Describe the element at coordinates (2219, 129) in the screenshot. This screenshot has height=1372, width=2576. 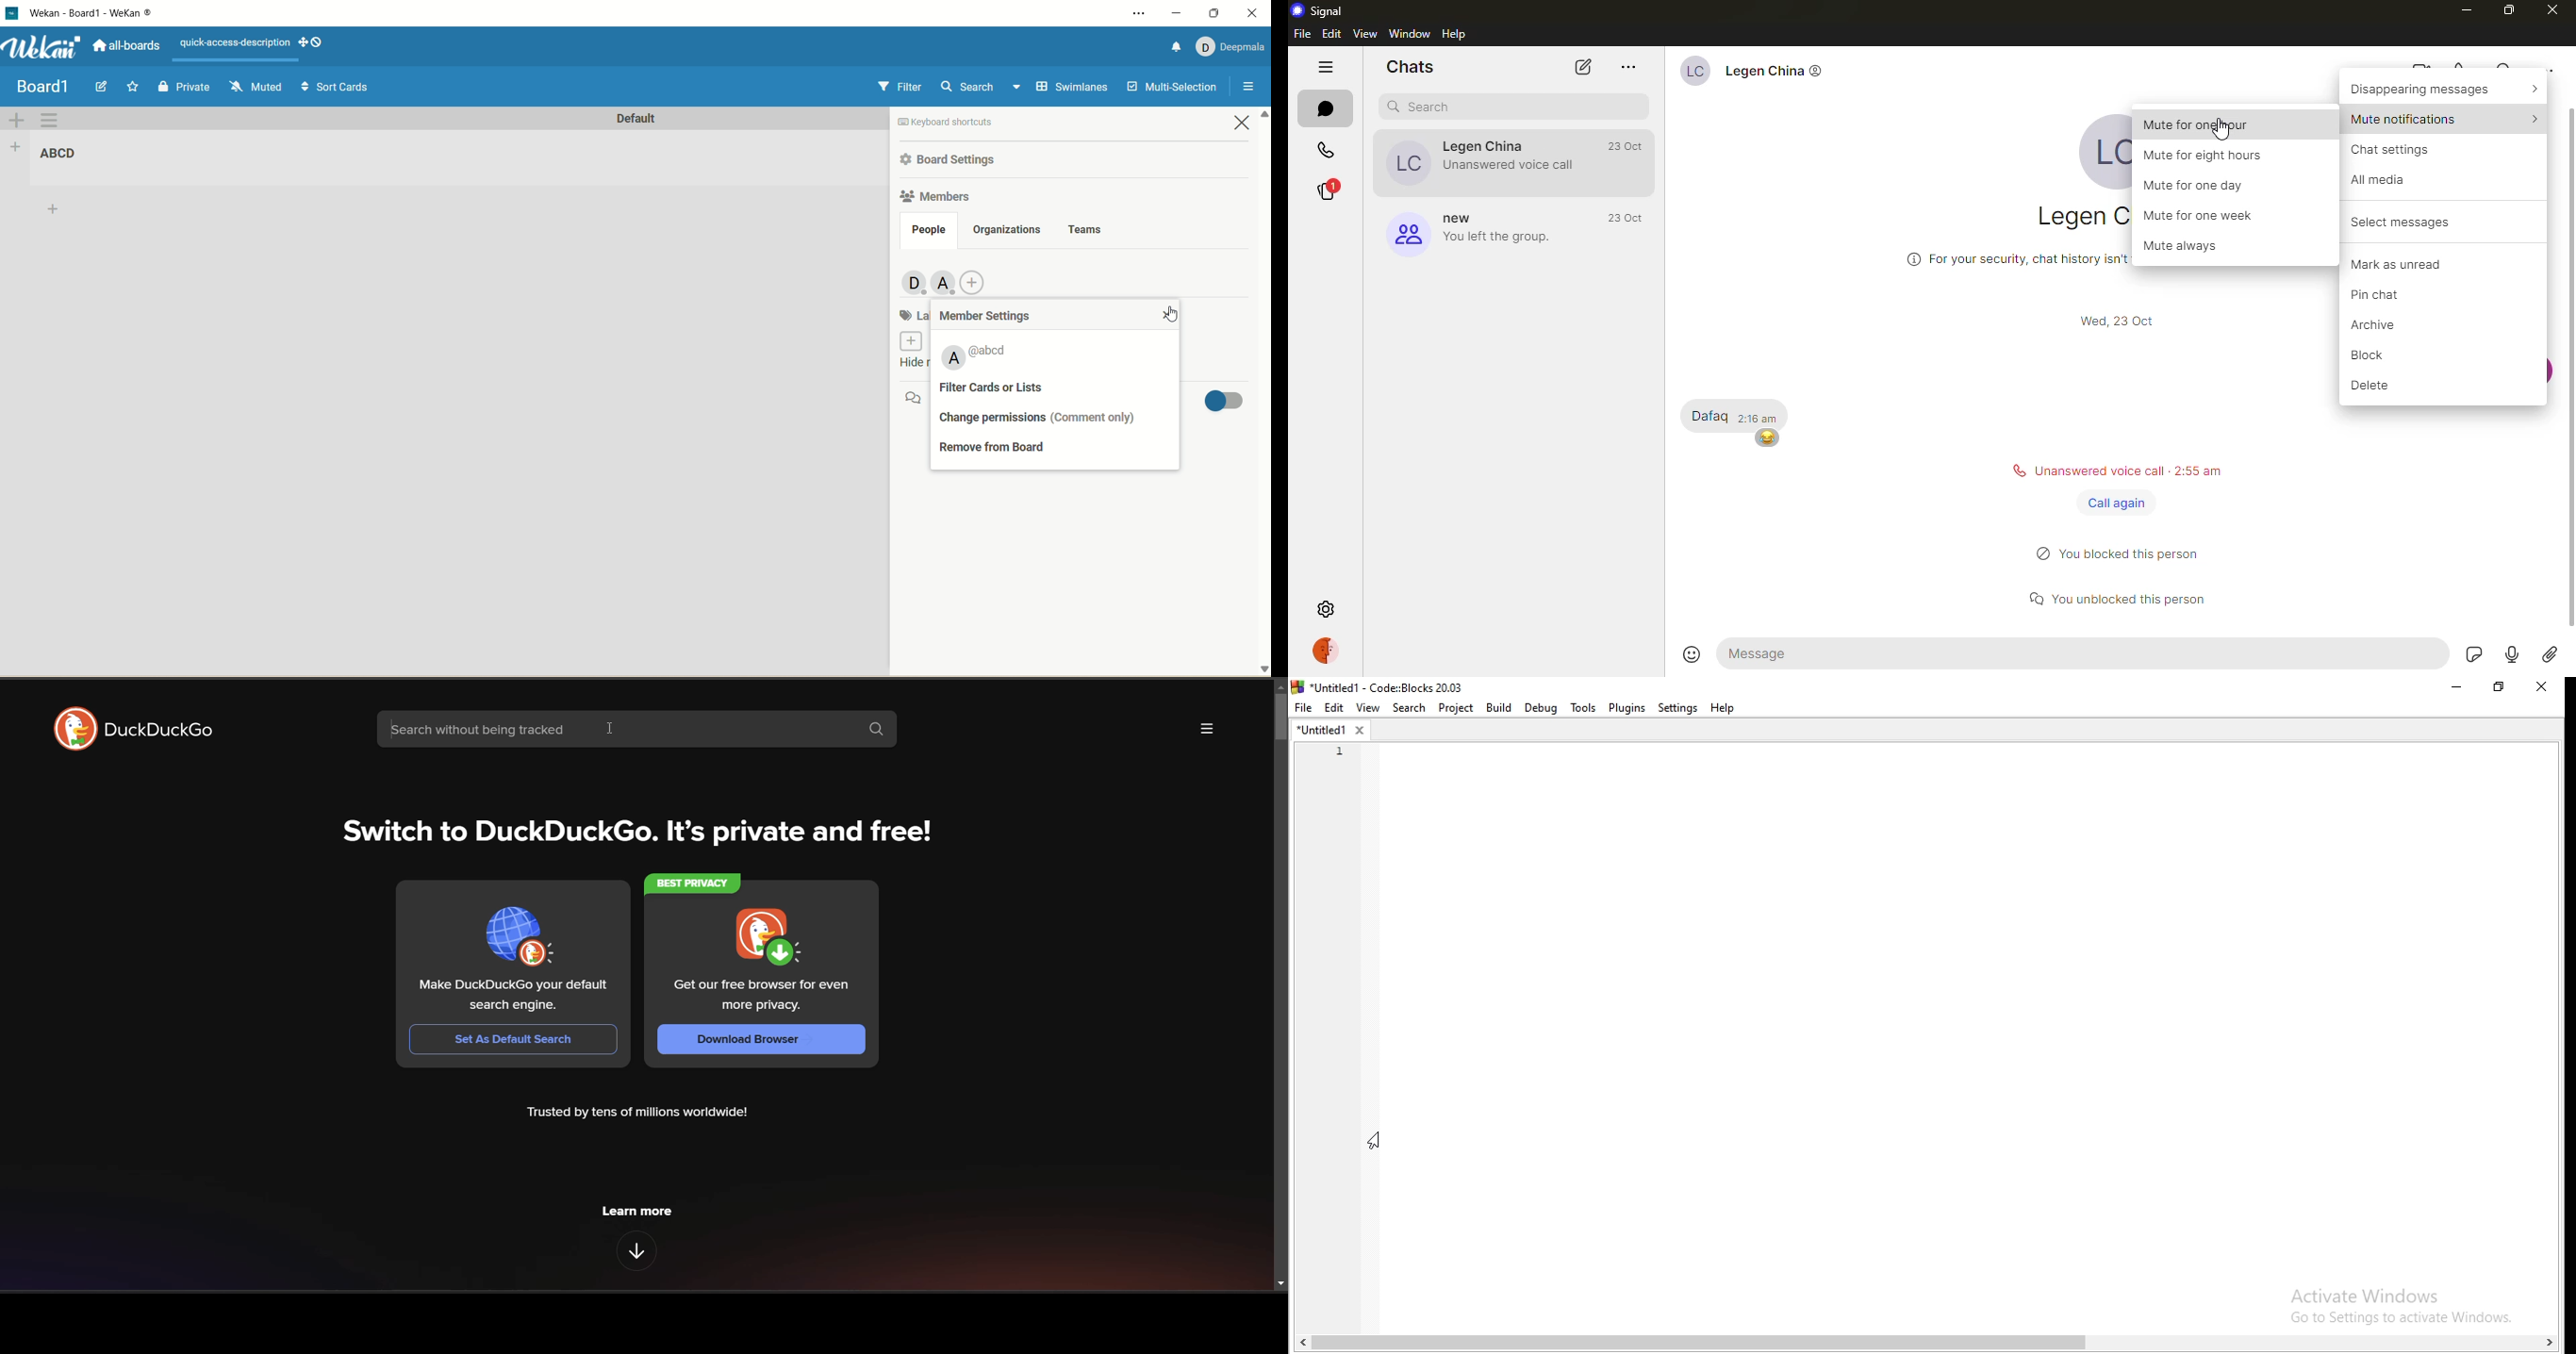
I see `cursor` at that location.